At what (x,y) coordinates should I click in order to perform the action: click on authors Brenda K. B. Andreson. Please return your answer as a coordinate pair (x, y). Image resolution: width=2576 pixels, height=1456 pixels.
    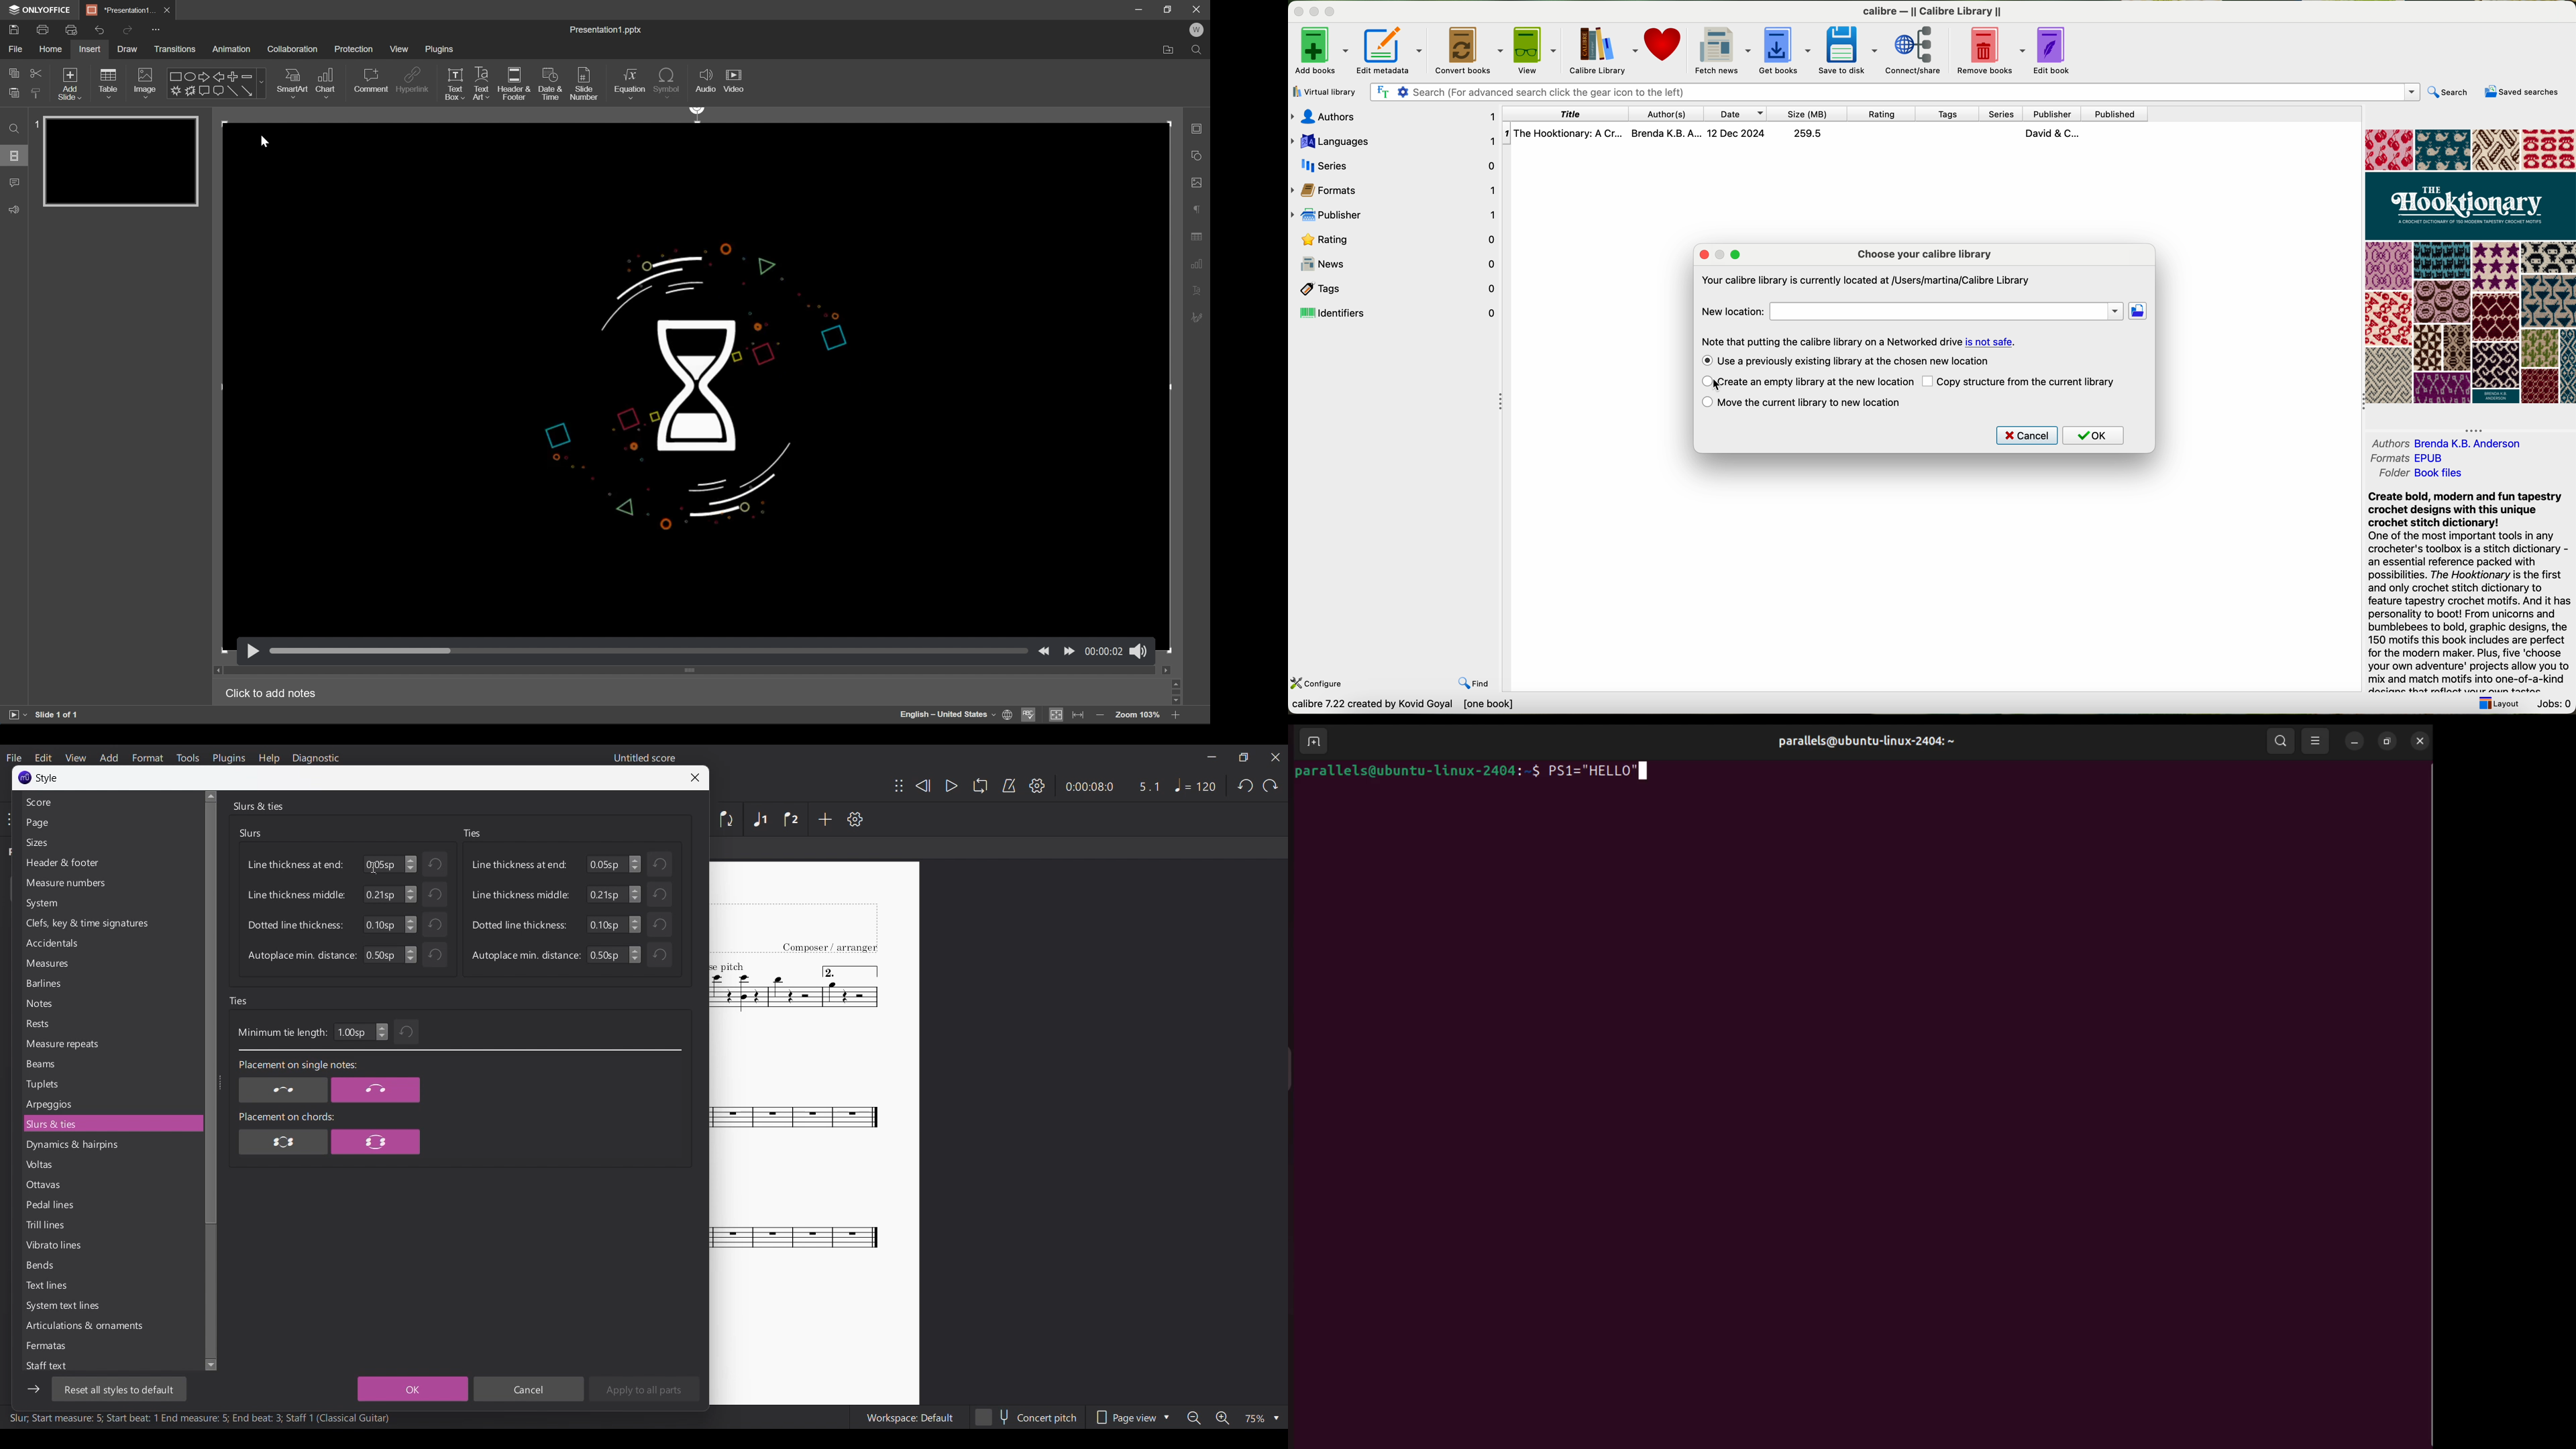
    Looking at the image, I should click on (2446, 444).